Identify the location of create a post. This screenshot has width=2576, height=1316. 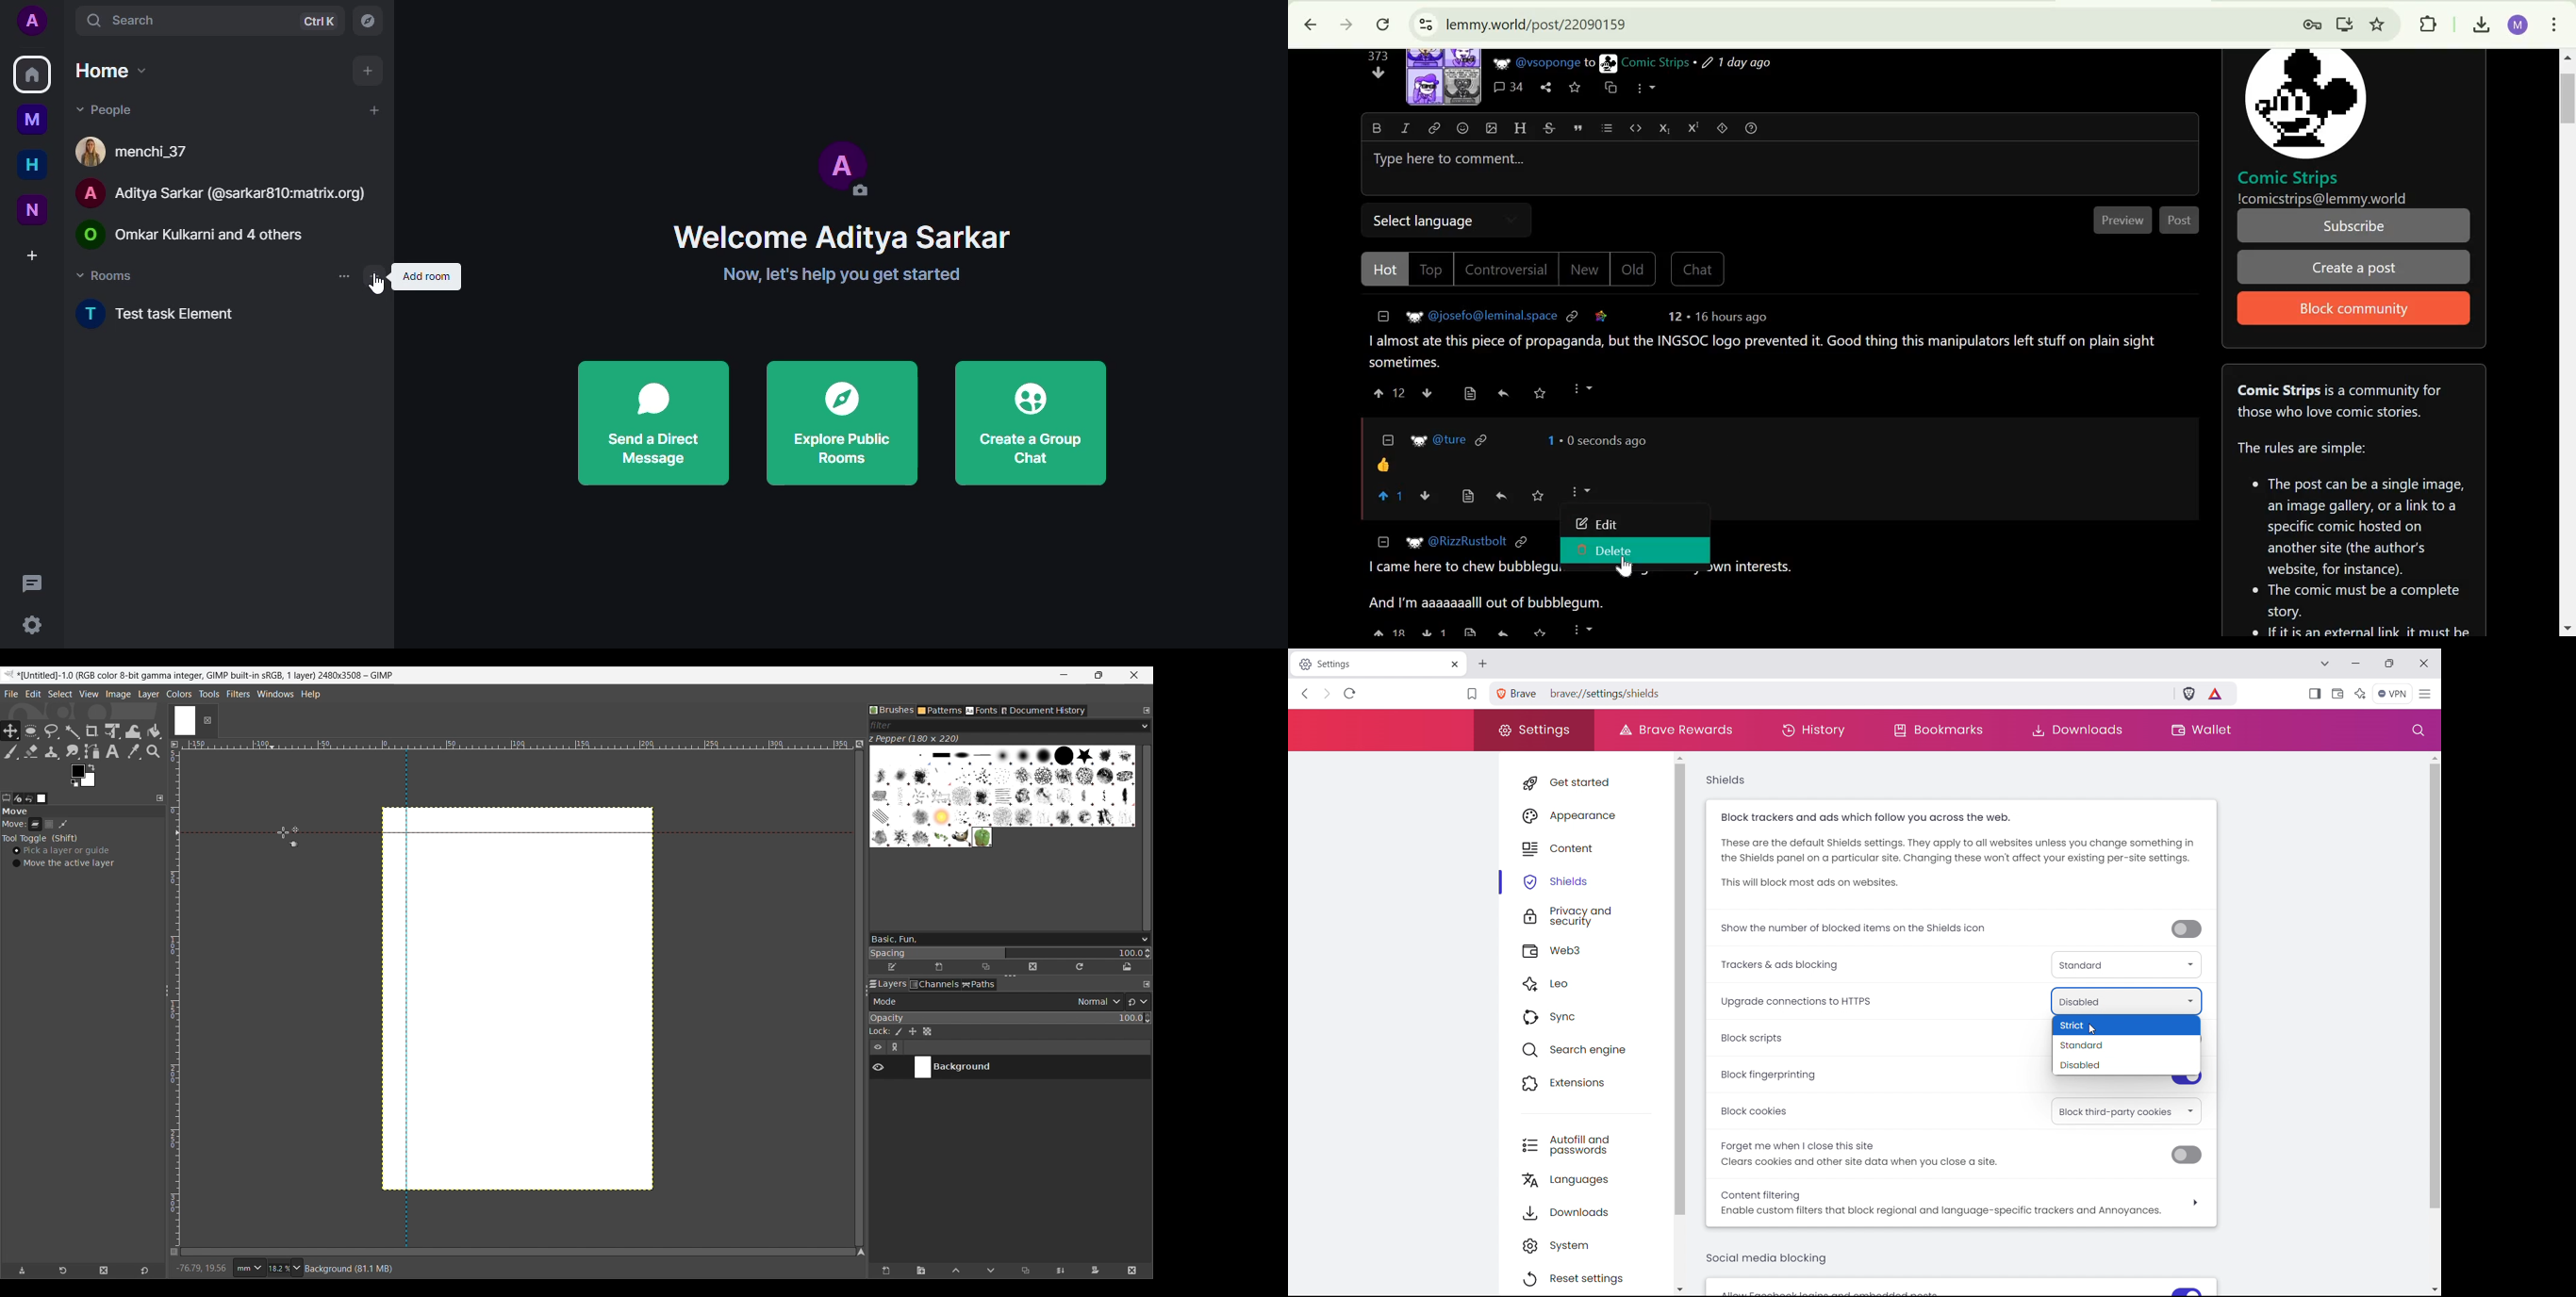
(2353, 268).